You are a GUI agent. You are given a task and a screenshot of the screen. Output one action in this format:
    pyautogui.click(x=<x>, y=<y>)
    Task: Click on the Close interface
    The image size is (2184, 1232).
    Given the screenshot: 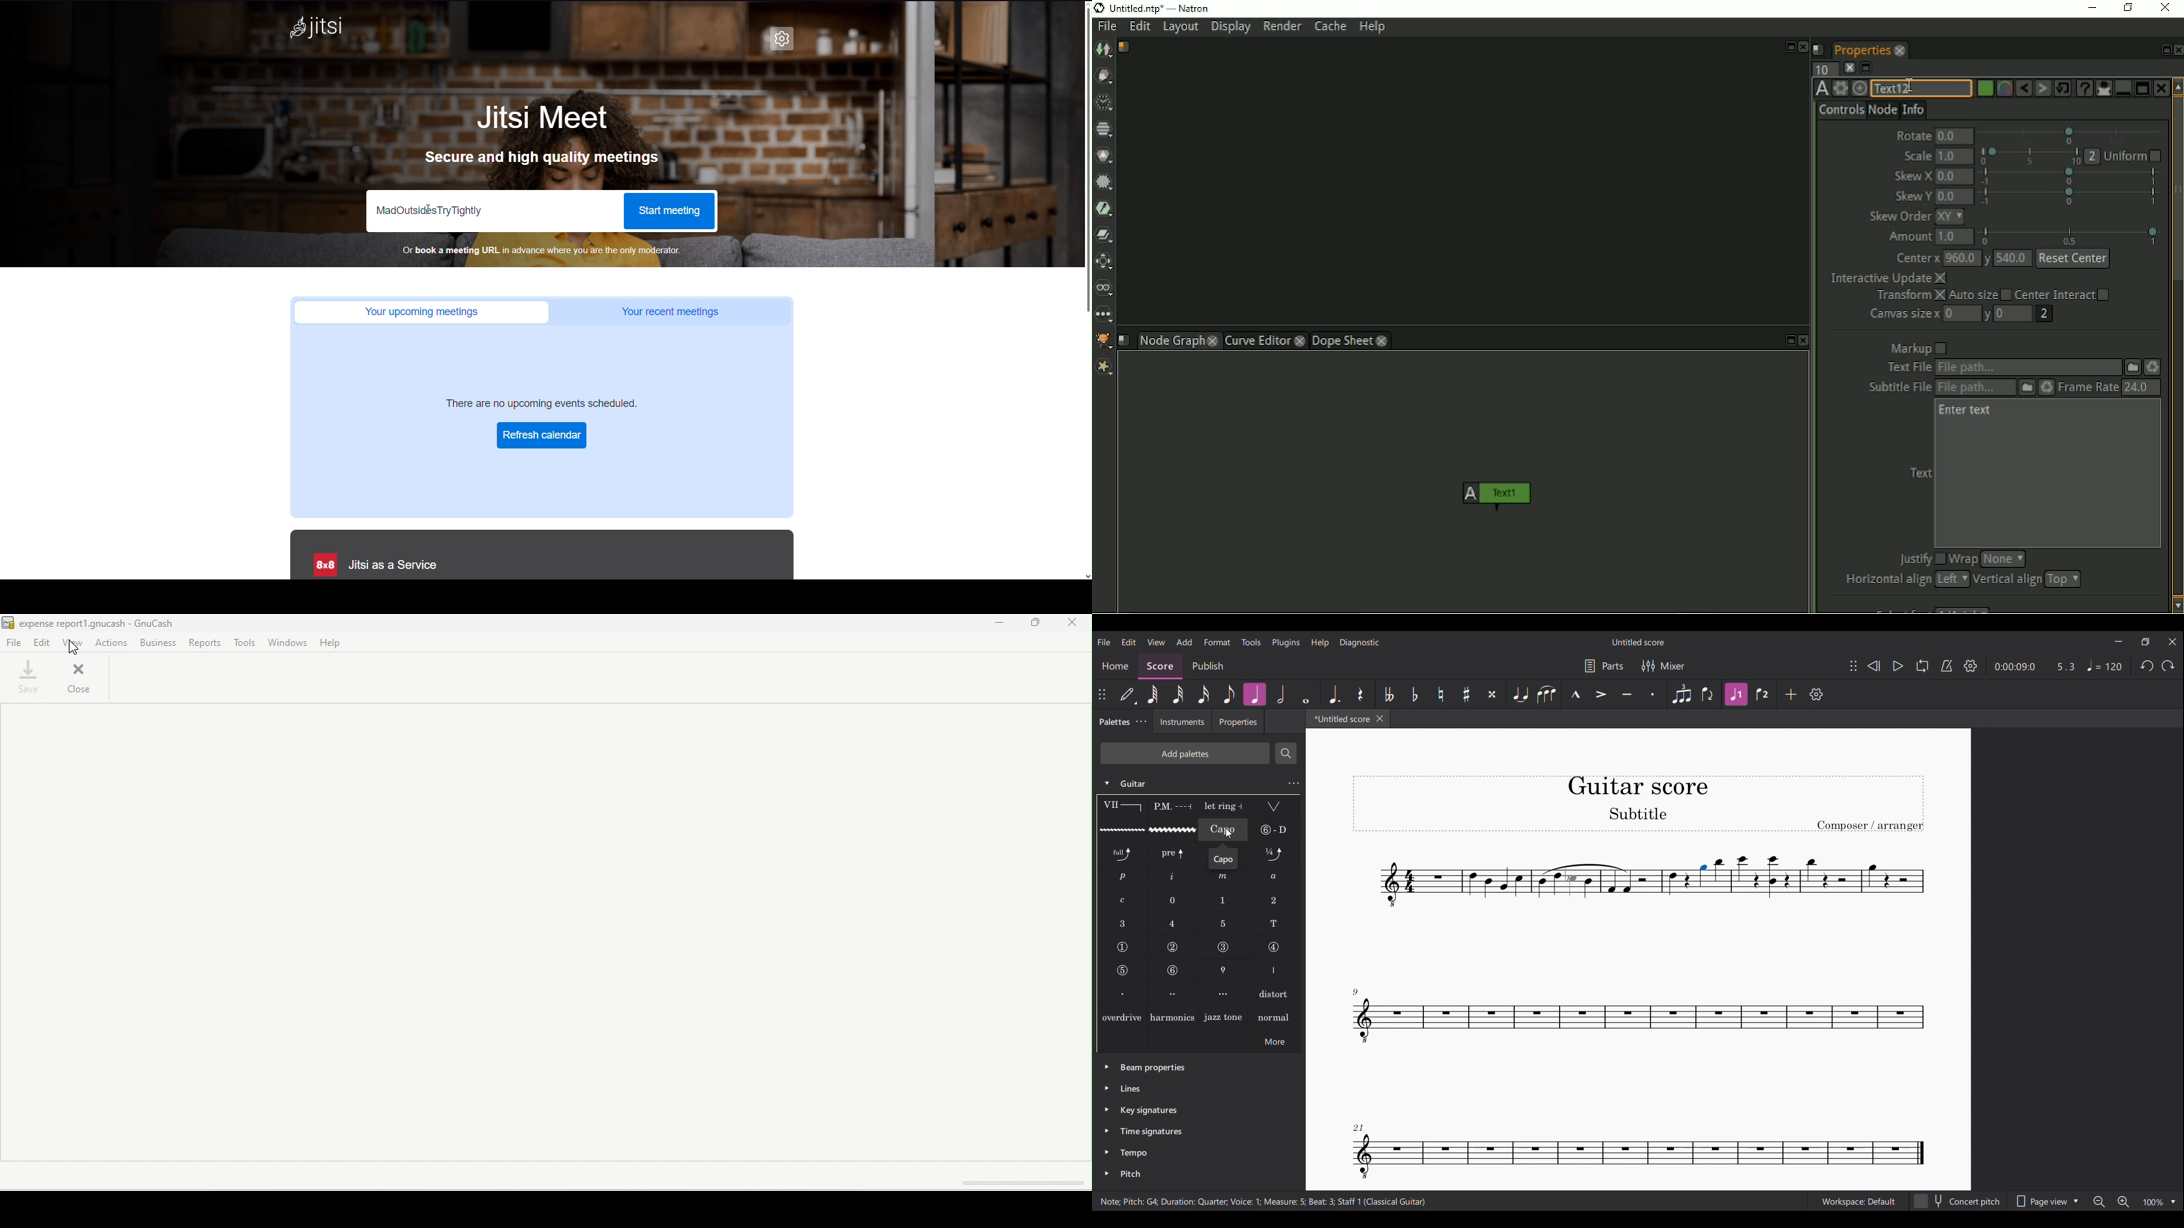 What is the action you would take?
    pyautogui.click(x=2173, y=642)
    